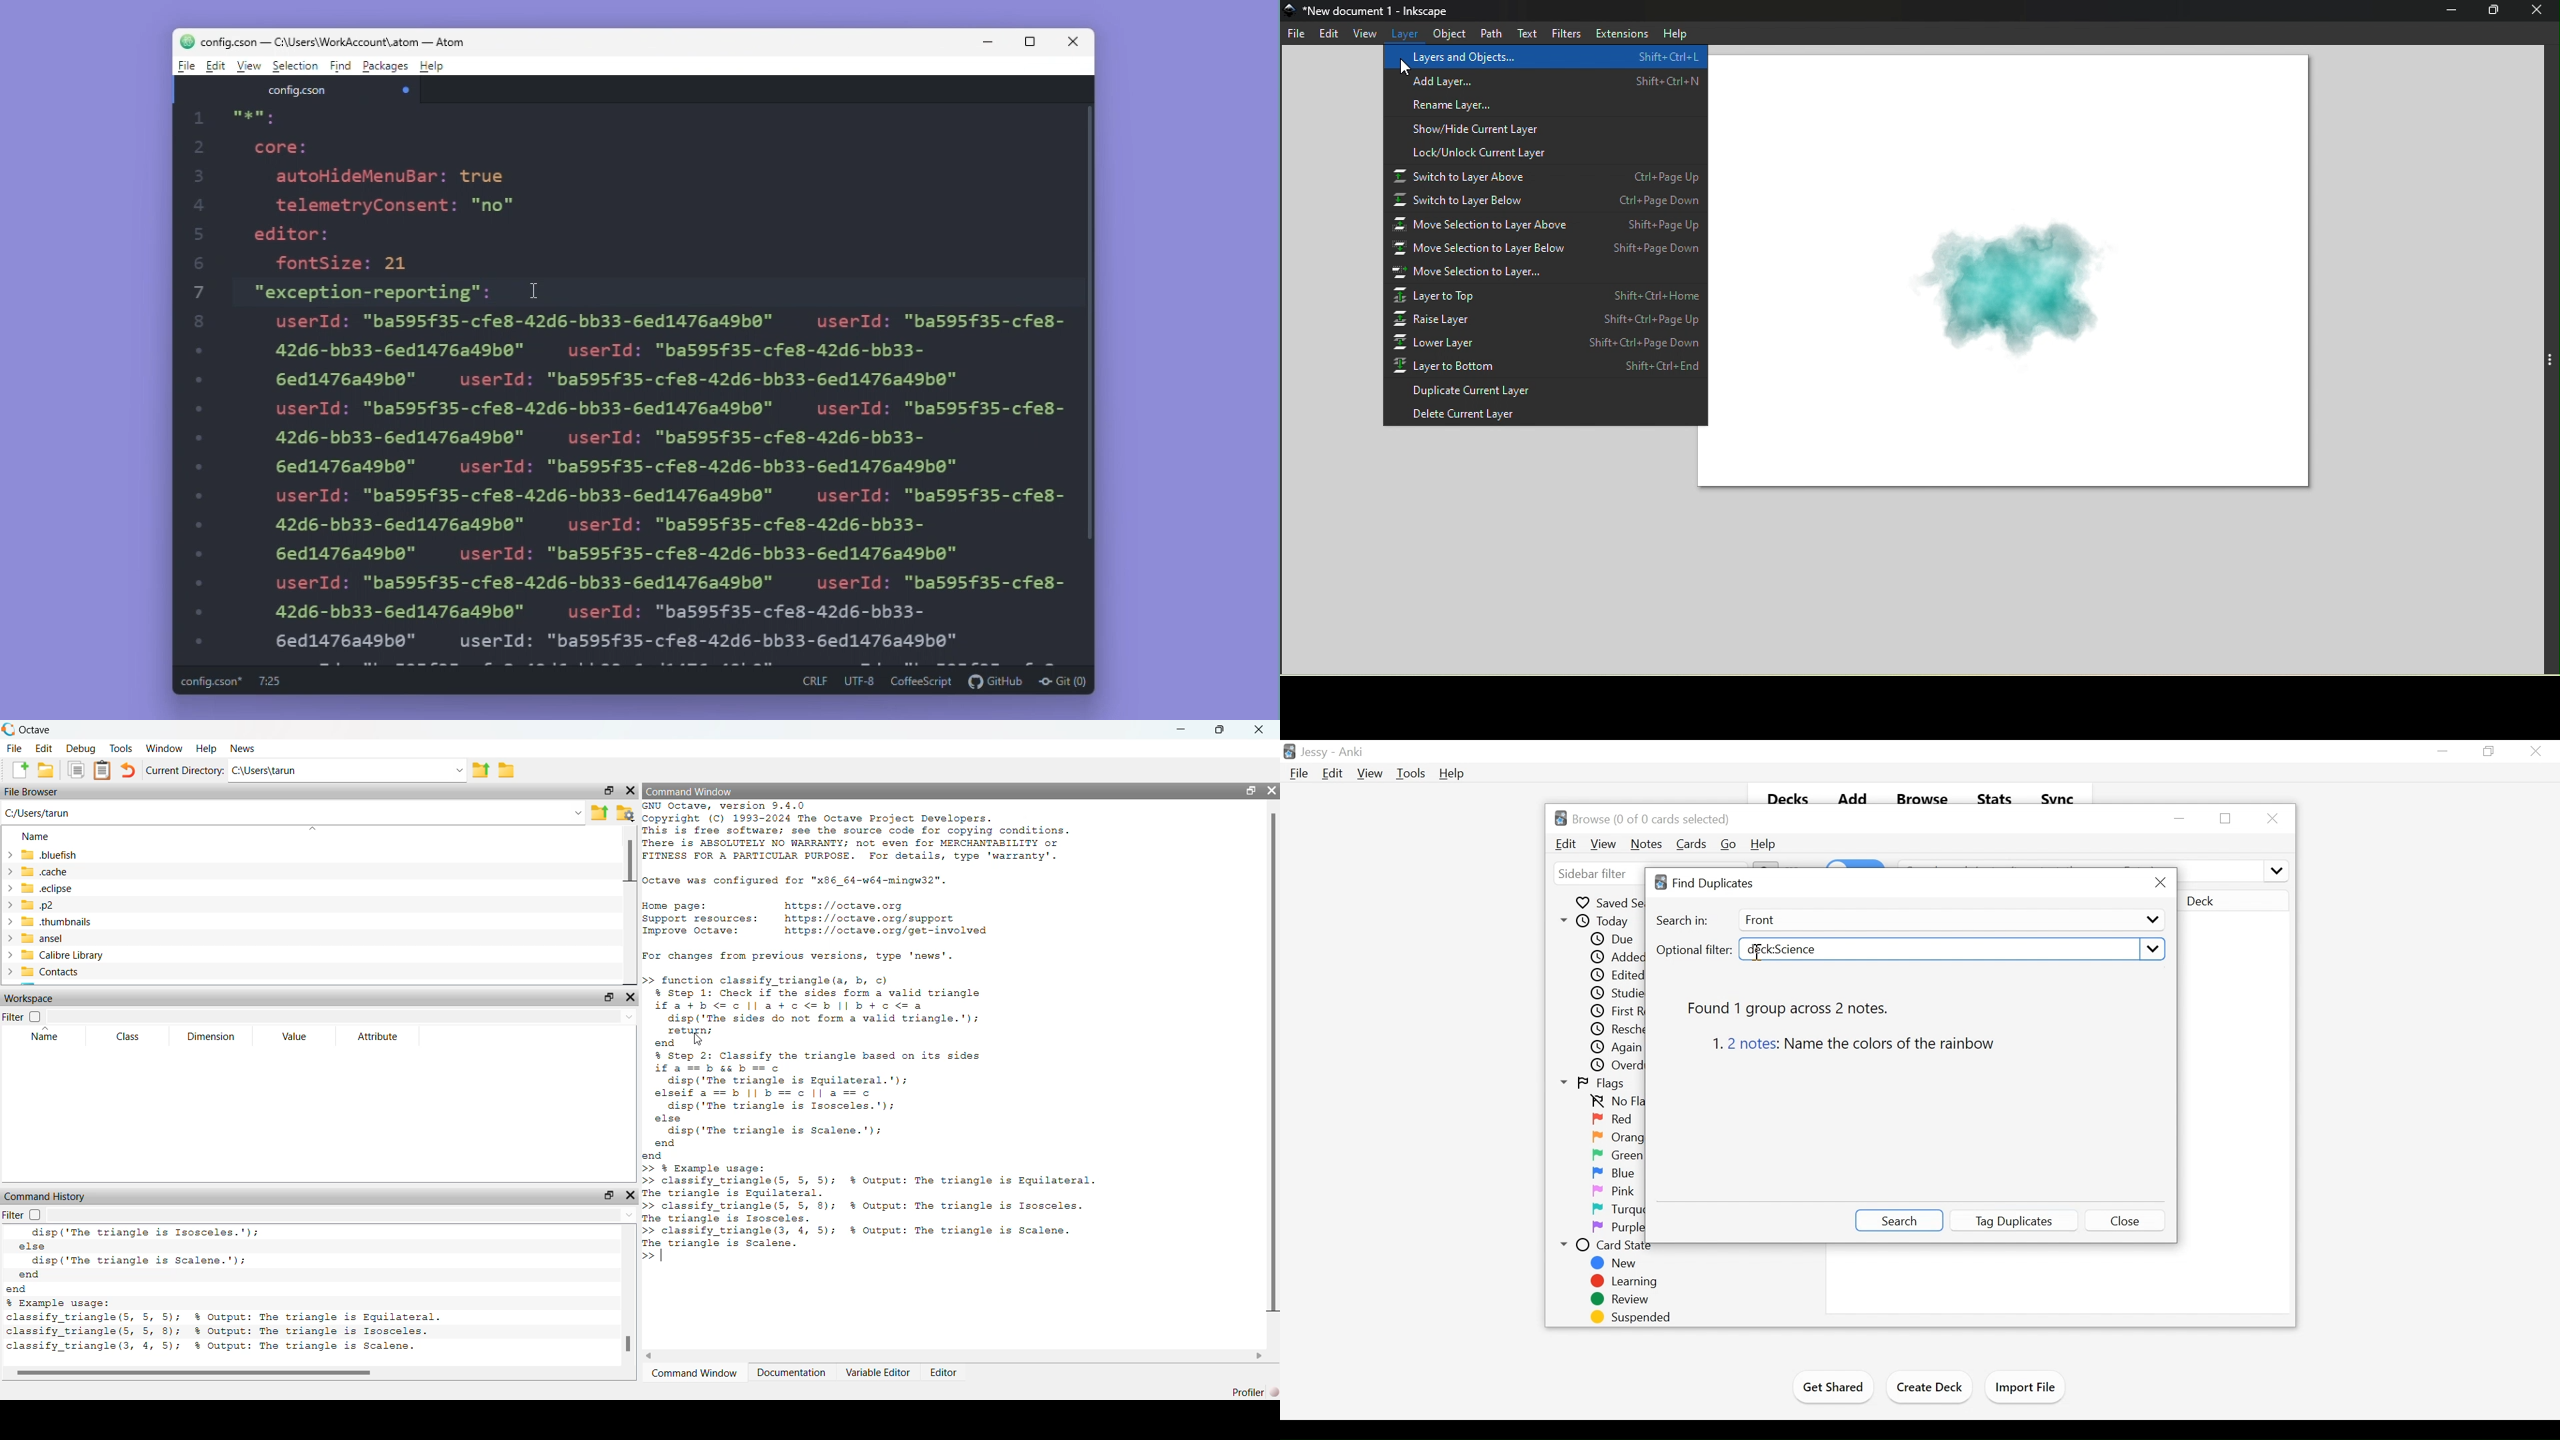 The image size is (2576, 1456). Describe the element at coordinates (321, 40) in the screenshot. I see `config.cson-C:\Users\WorkAccount\atom-Atom` at that location.